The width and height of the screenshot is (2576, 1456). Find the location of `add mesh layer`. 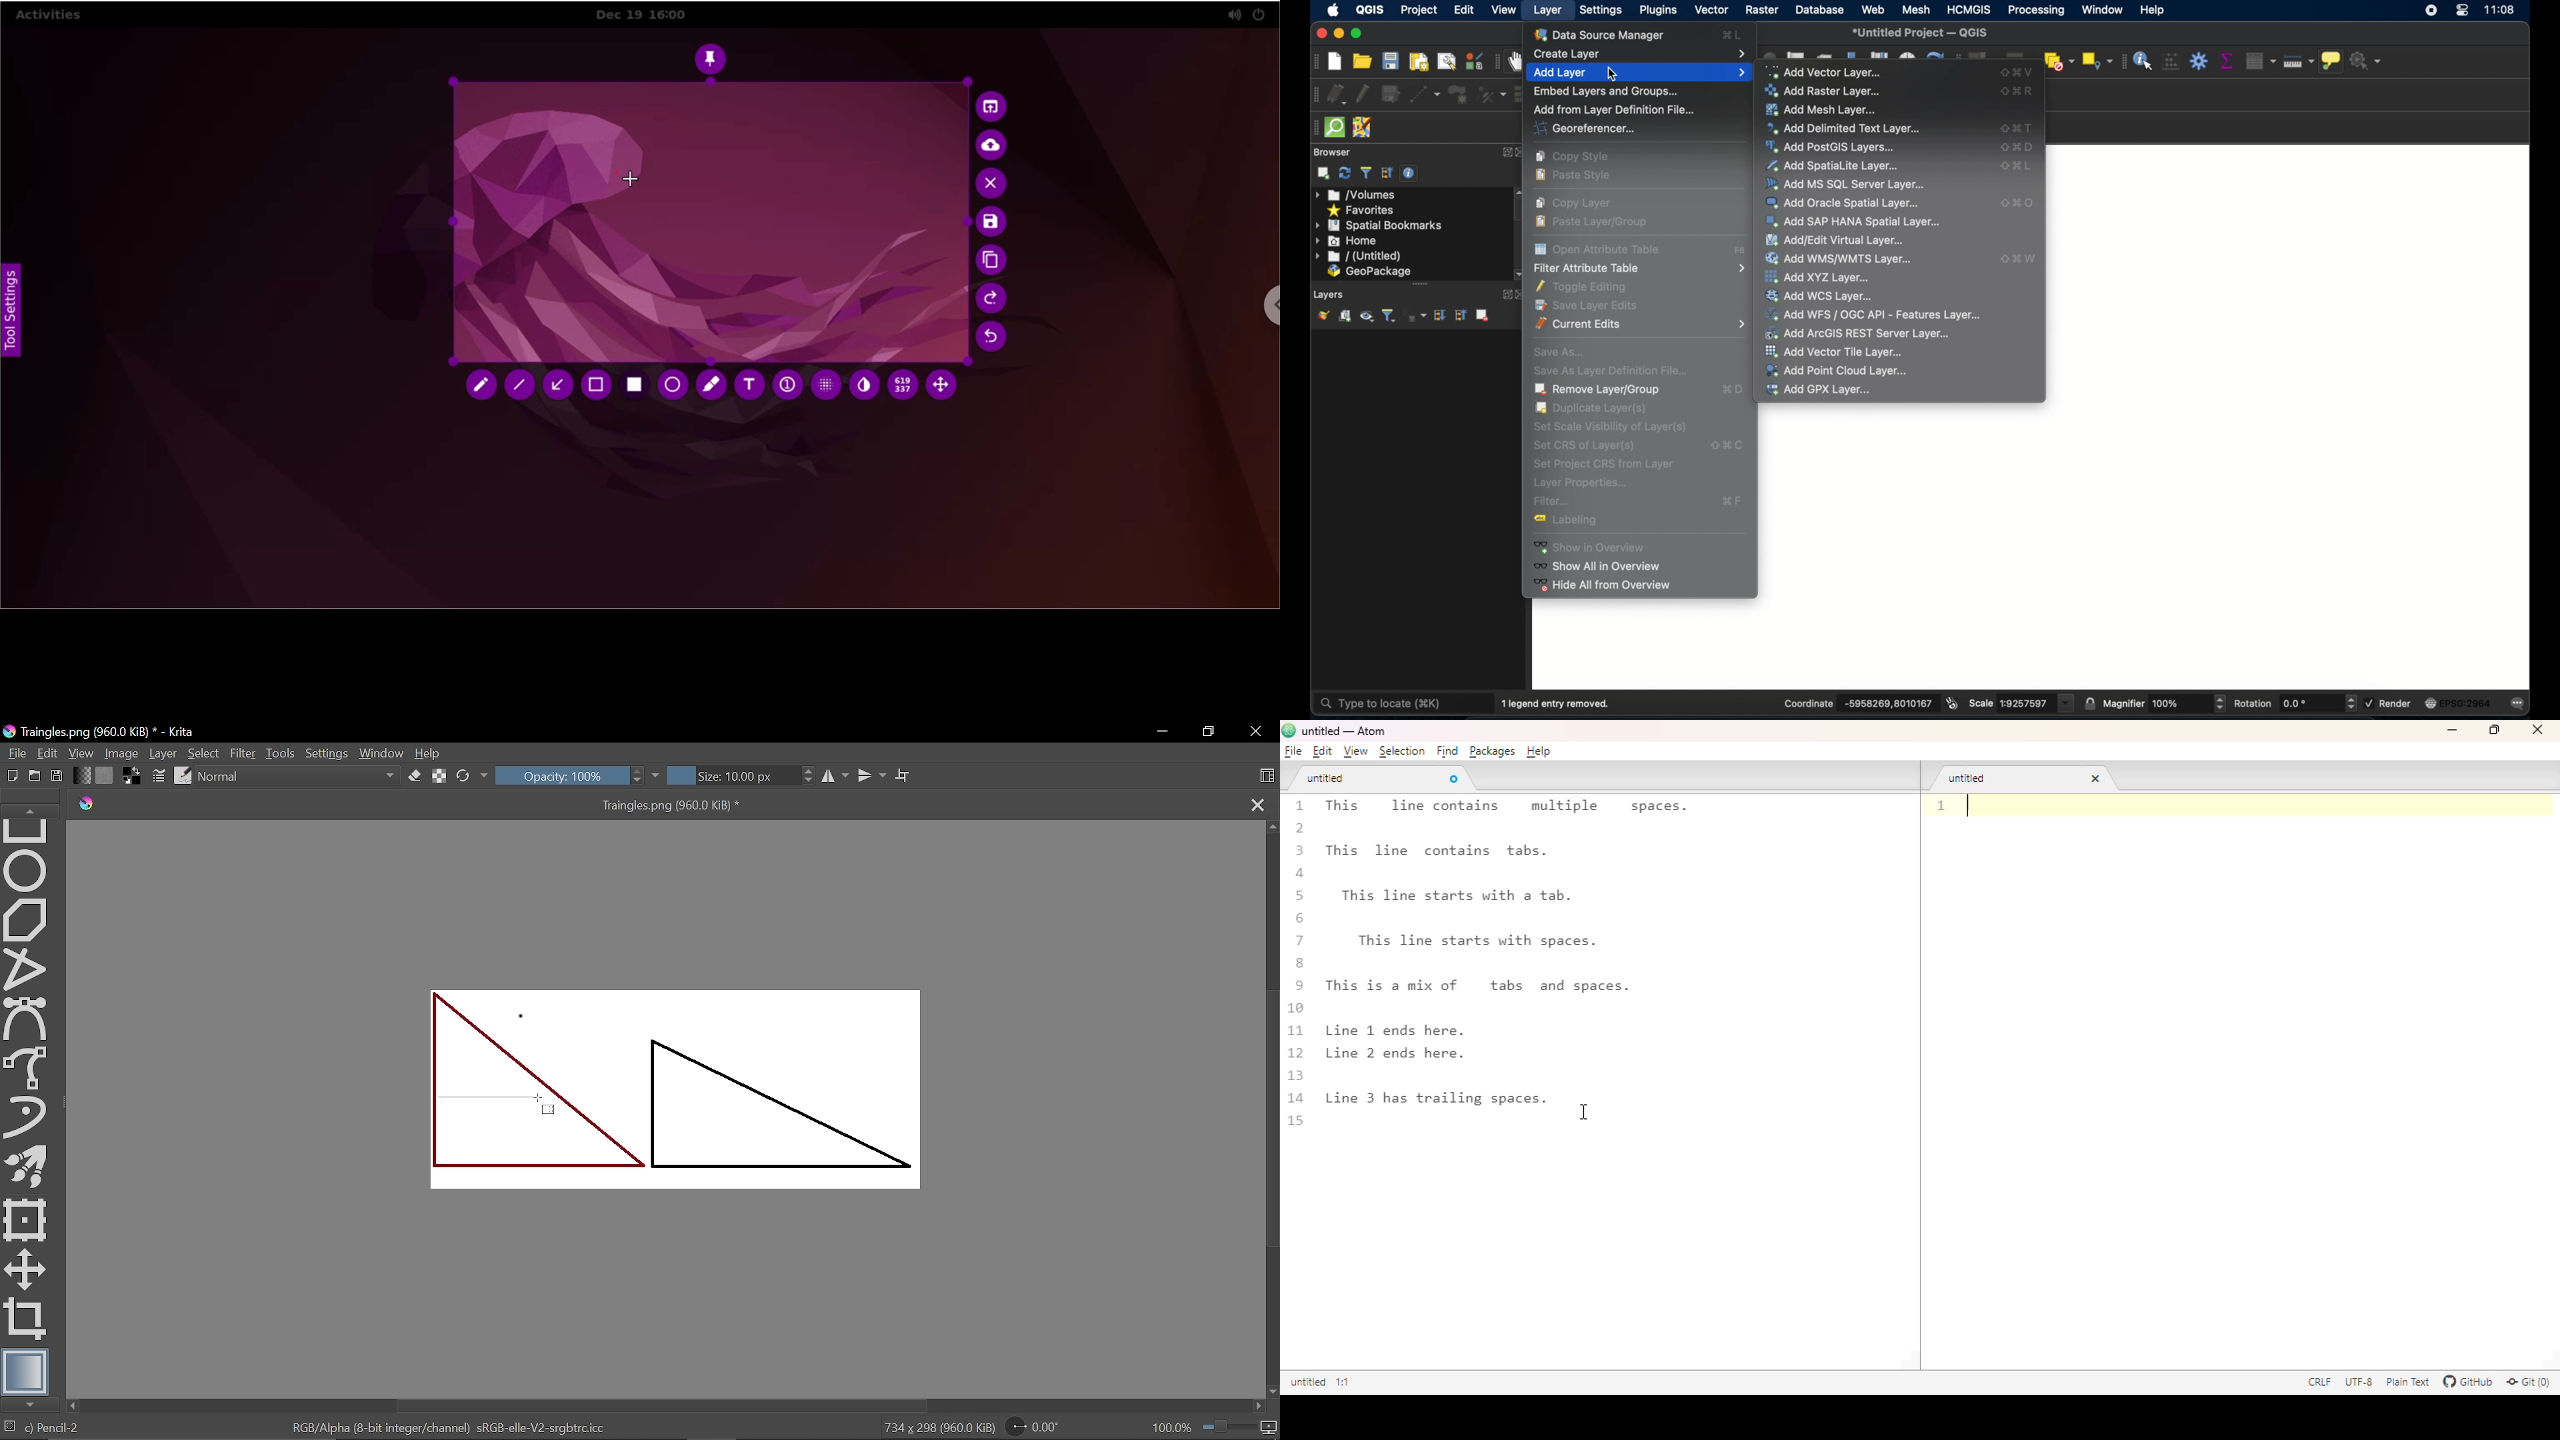

add mesh layer is located at coordinates (1825, 109).